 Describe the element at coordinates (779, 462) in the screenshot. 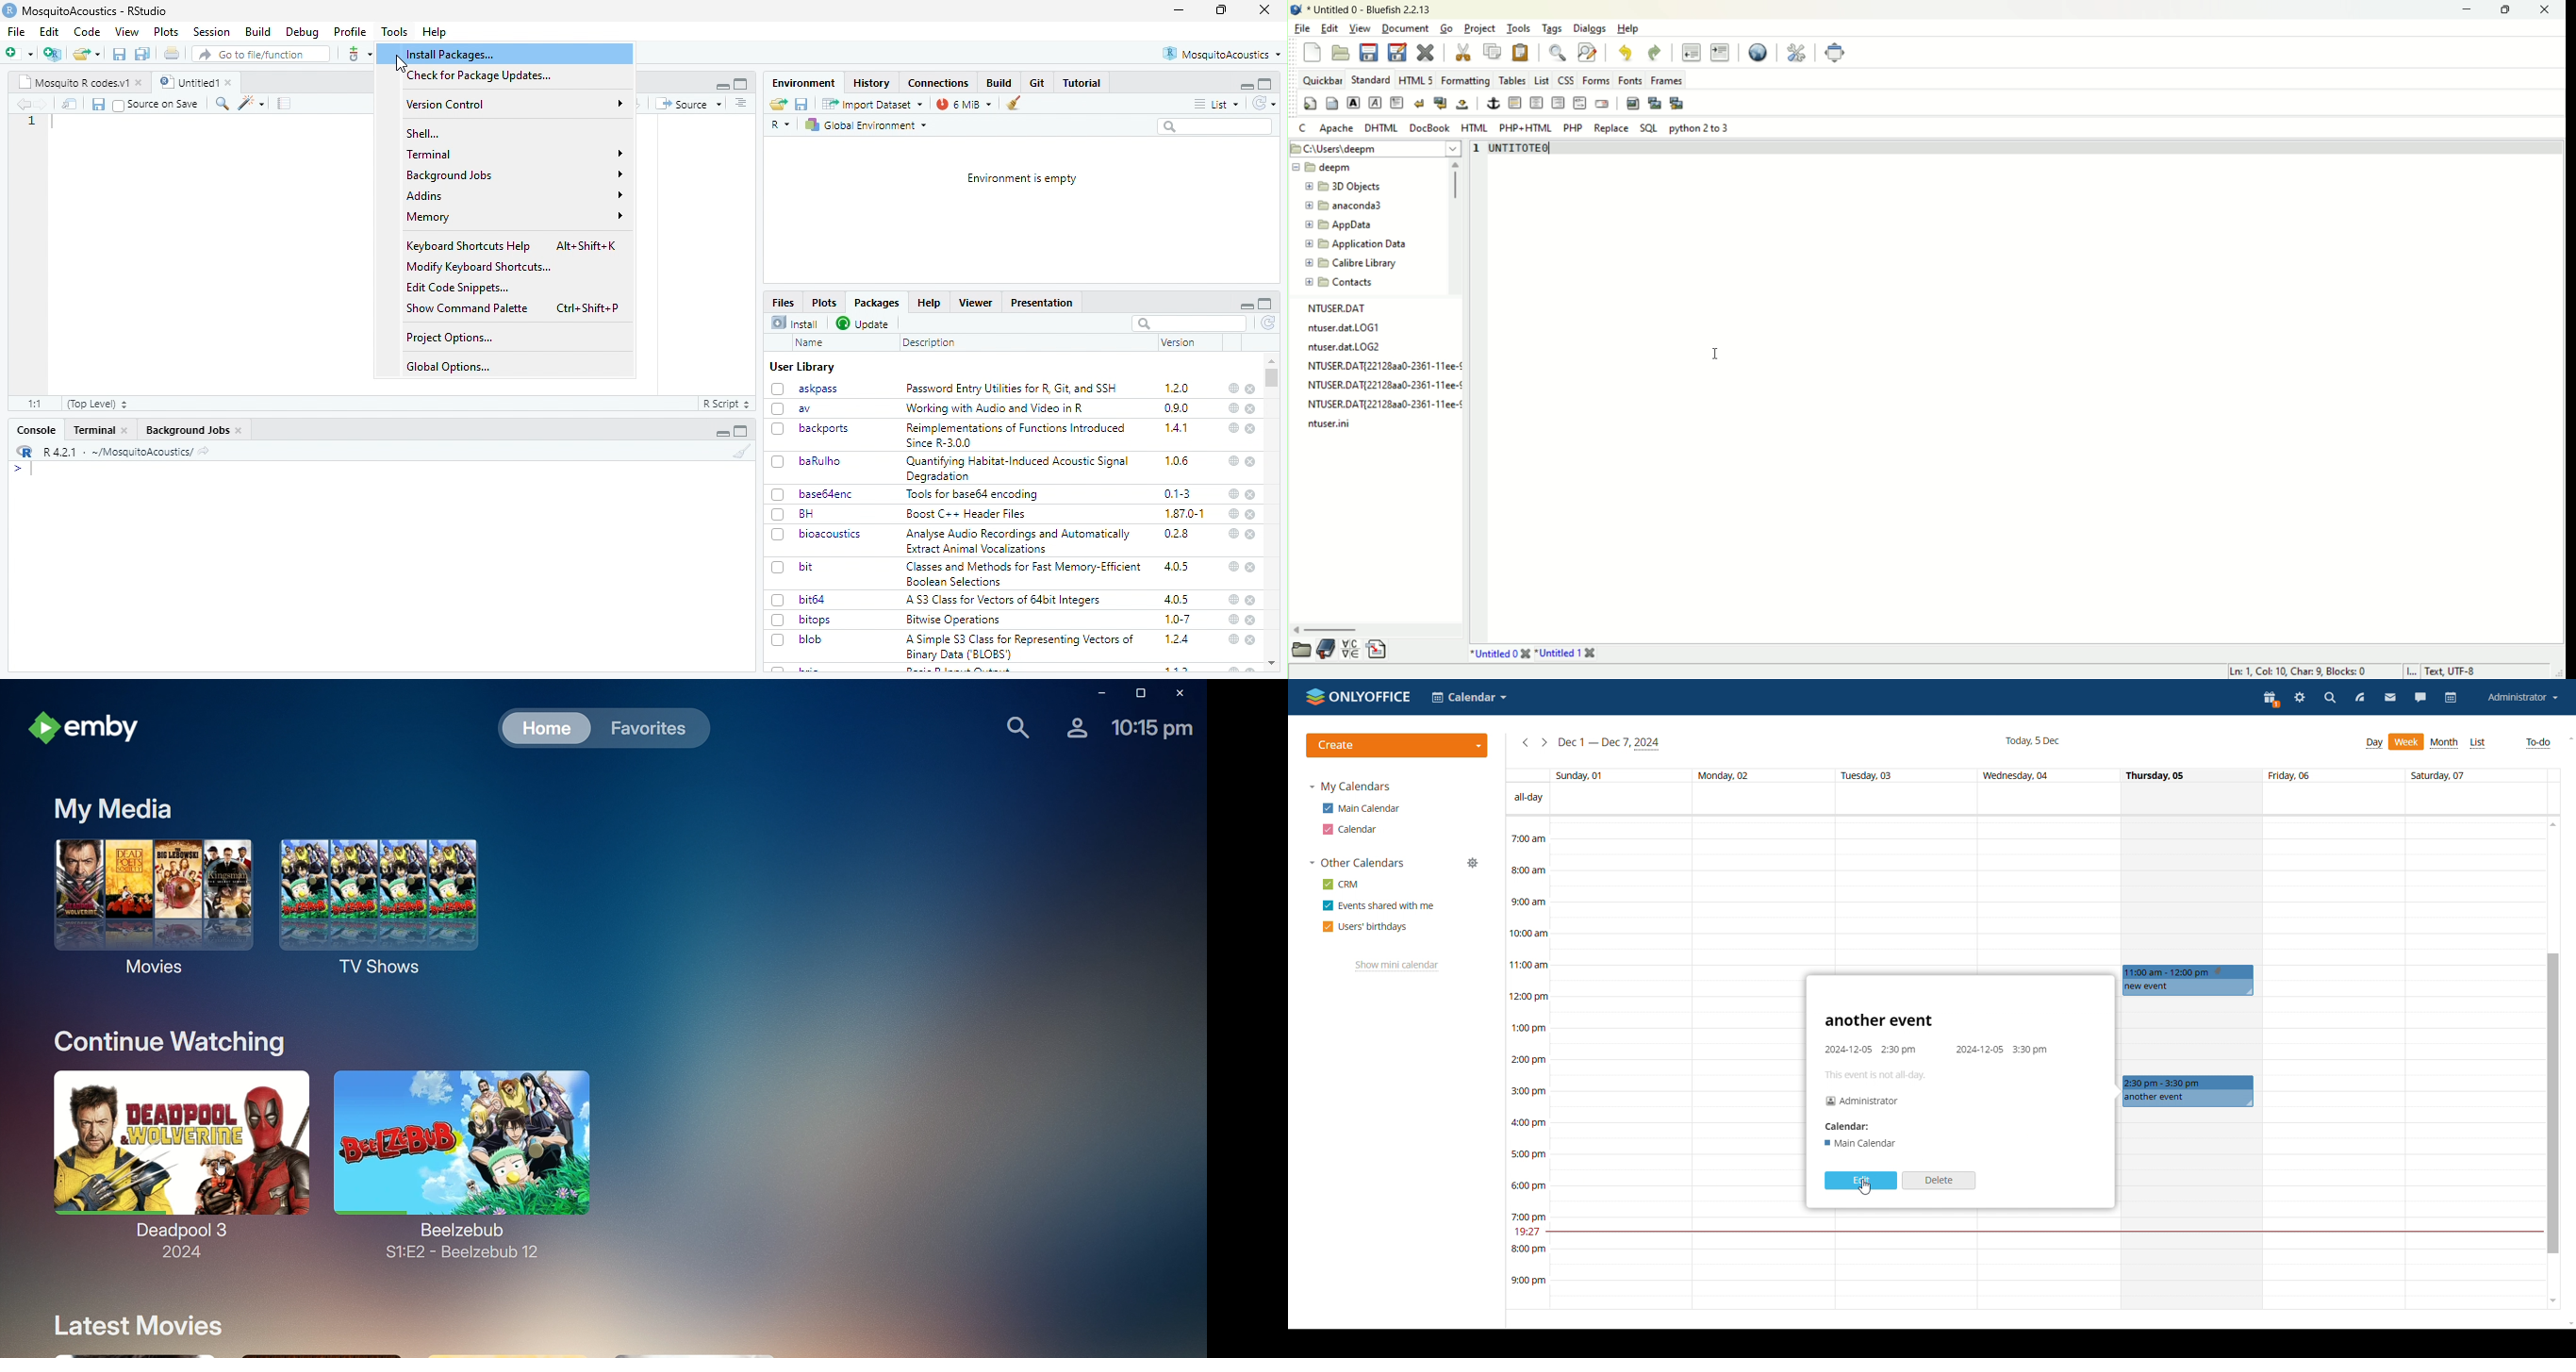

I see `checkbox` at that location.